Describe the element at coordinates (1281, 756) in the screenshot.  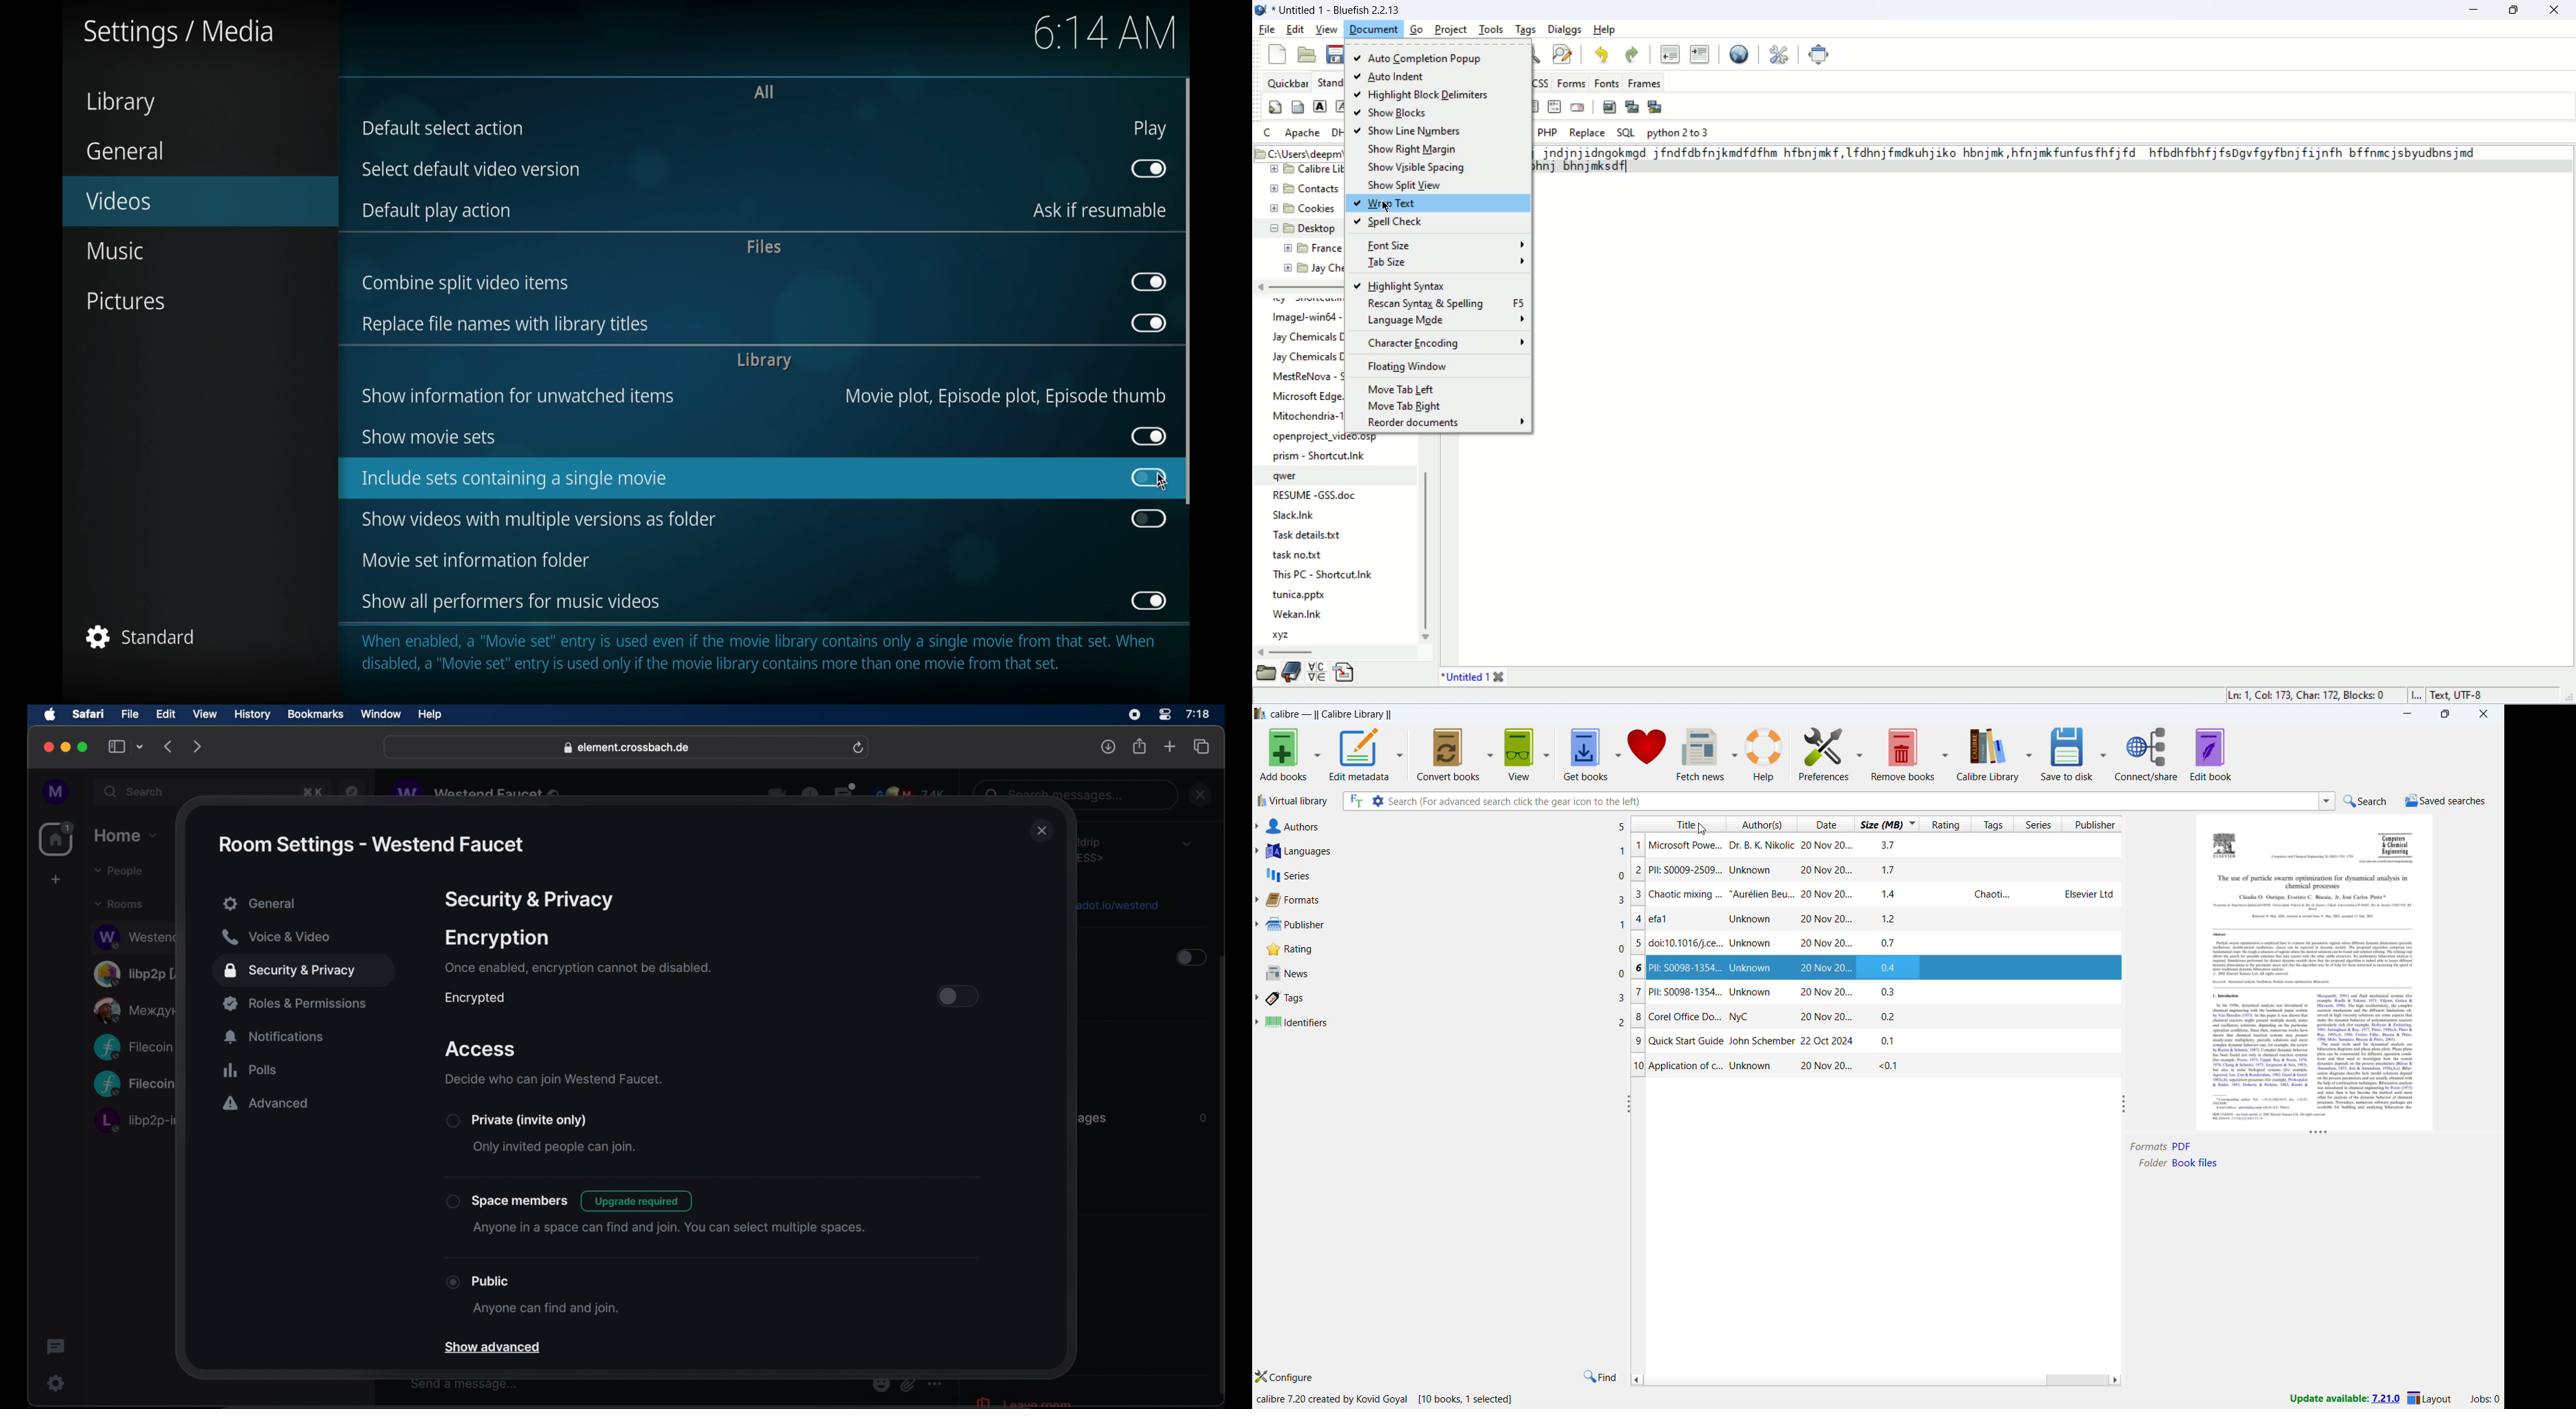
I see `add books` at that location.